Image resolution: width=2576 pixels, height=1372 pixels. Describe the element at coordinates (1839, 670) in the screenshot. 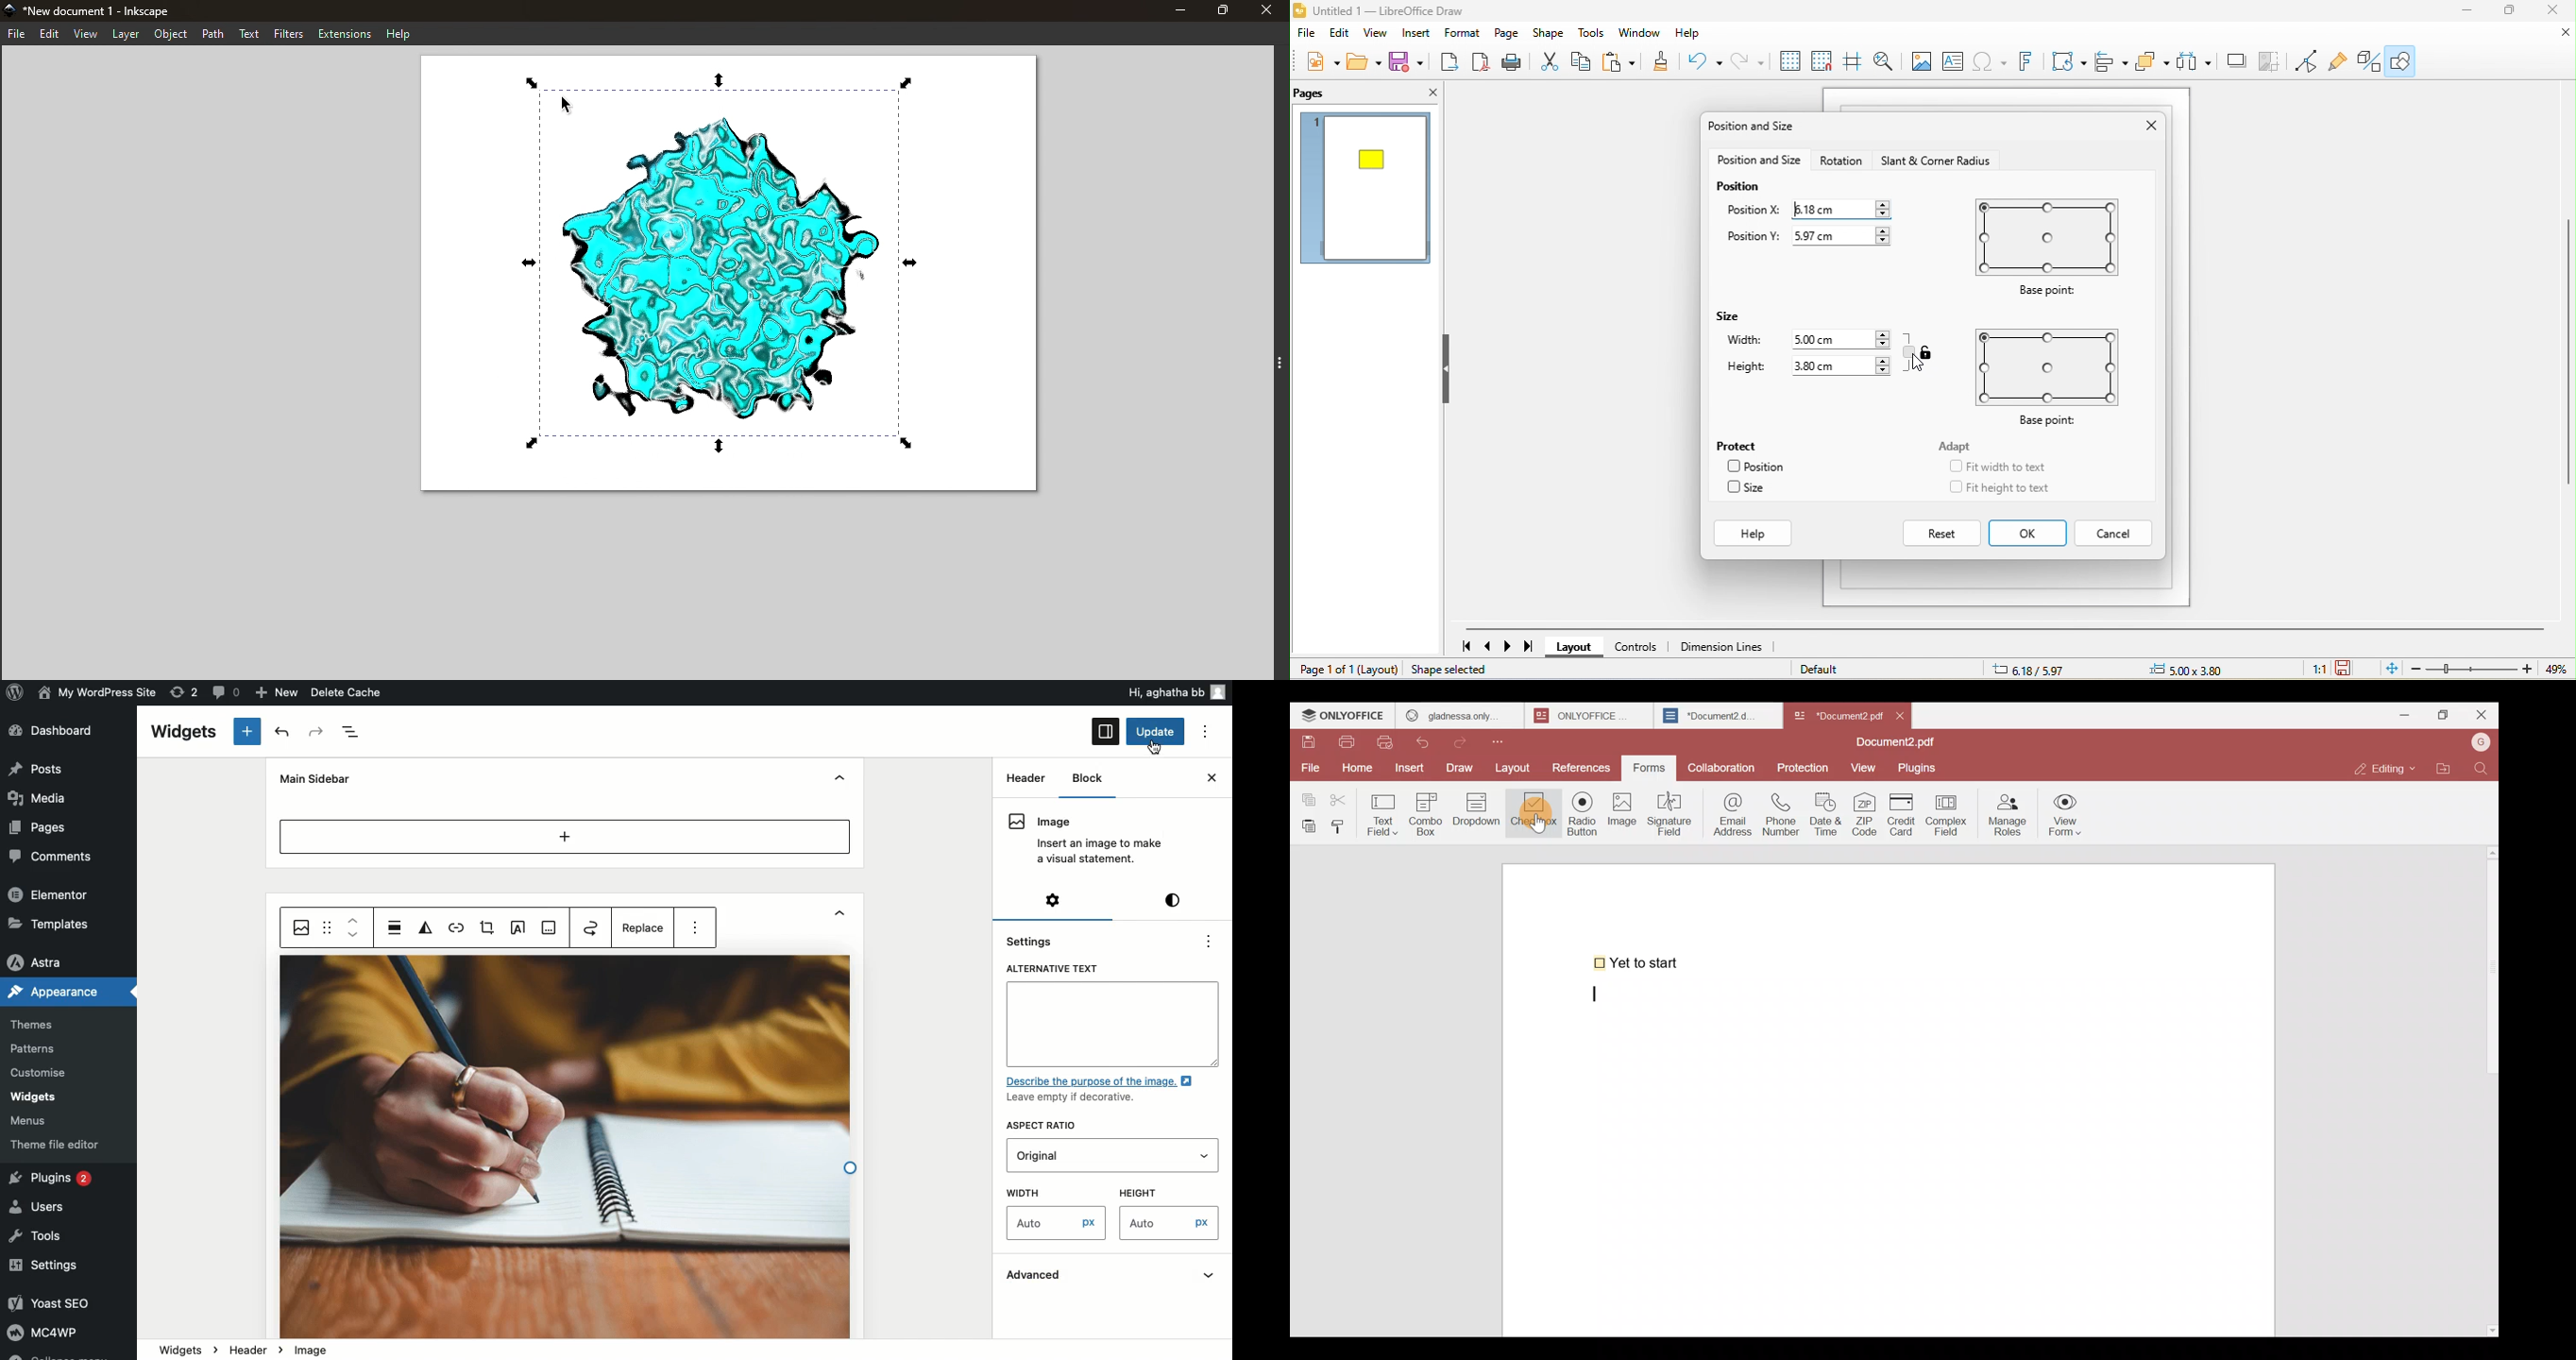

I see `default` at that location.